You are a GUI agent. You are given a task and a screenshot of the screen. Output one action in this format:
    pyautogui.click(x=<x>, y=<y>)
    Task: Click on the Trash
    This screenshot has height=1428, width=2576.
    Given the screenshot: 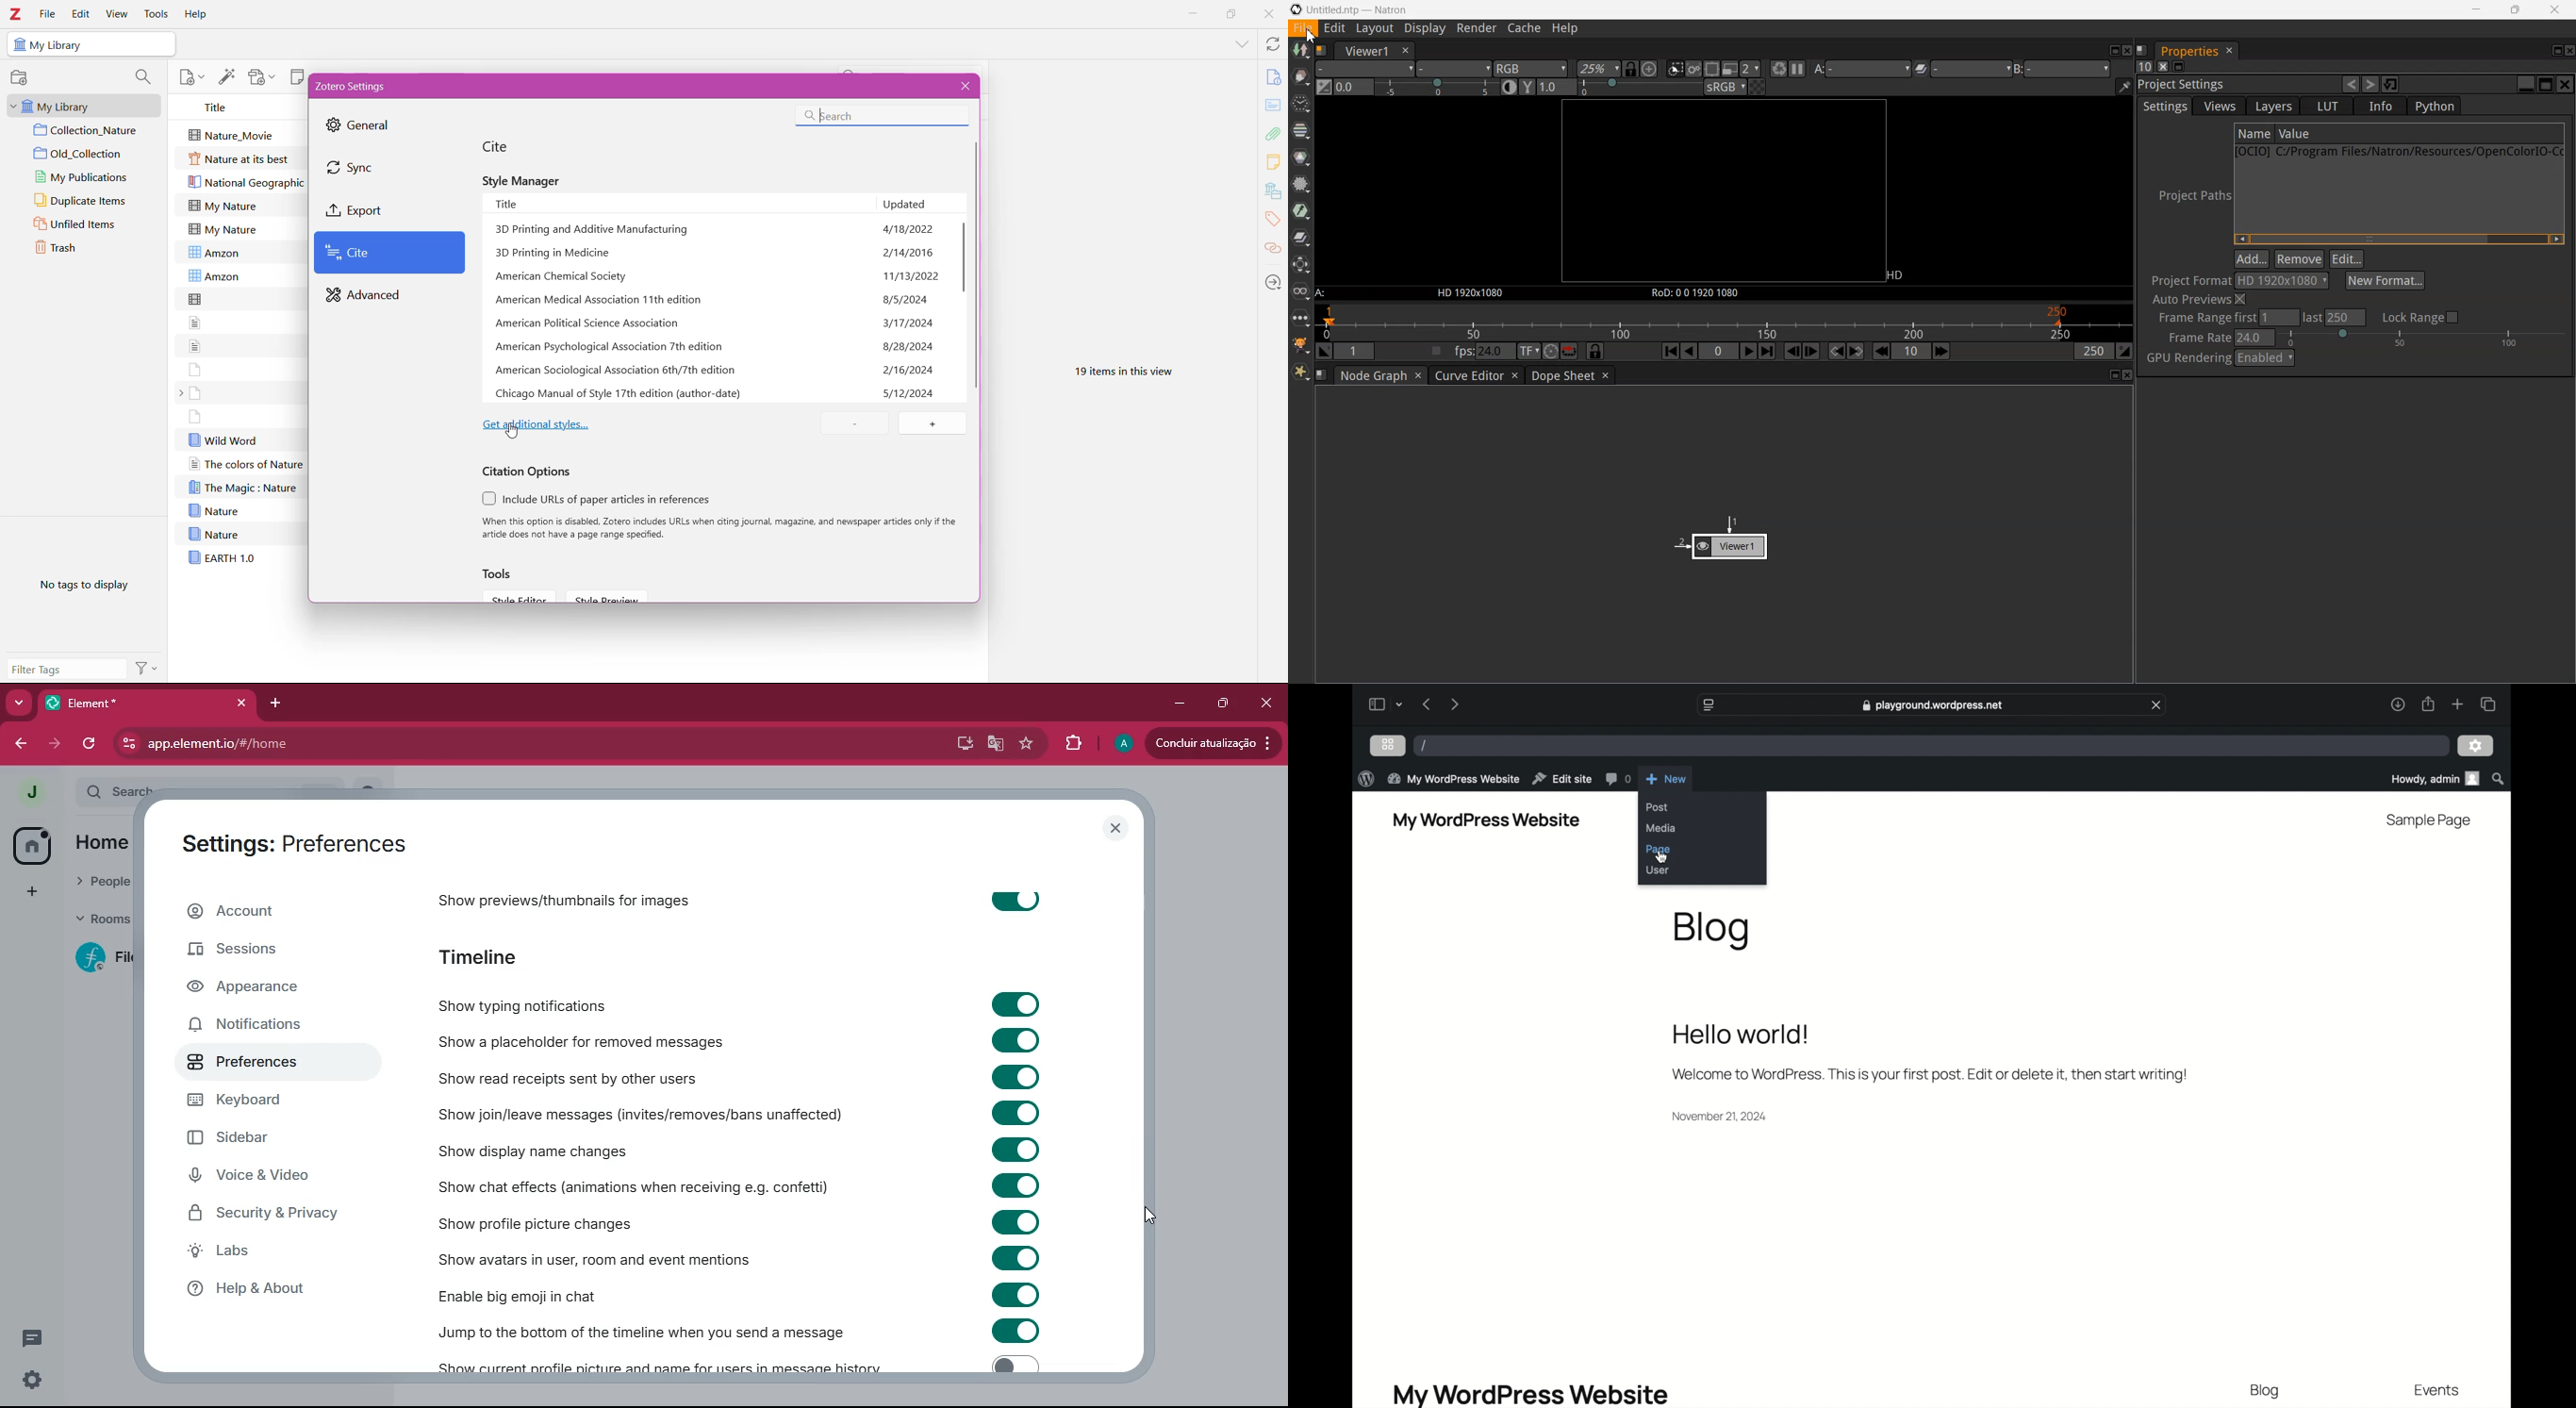 What is the action you would take?
    pyautogui.click(x=77, y=250)
    